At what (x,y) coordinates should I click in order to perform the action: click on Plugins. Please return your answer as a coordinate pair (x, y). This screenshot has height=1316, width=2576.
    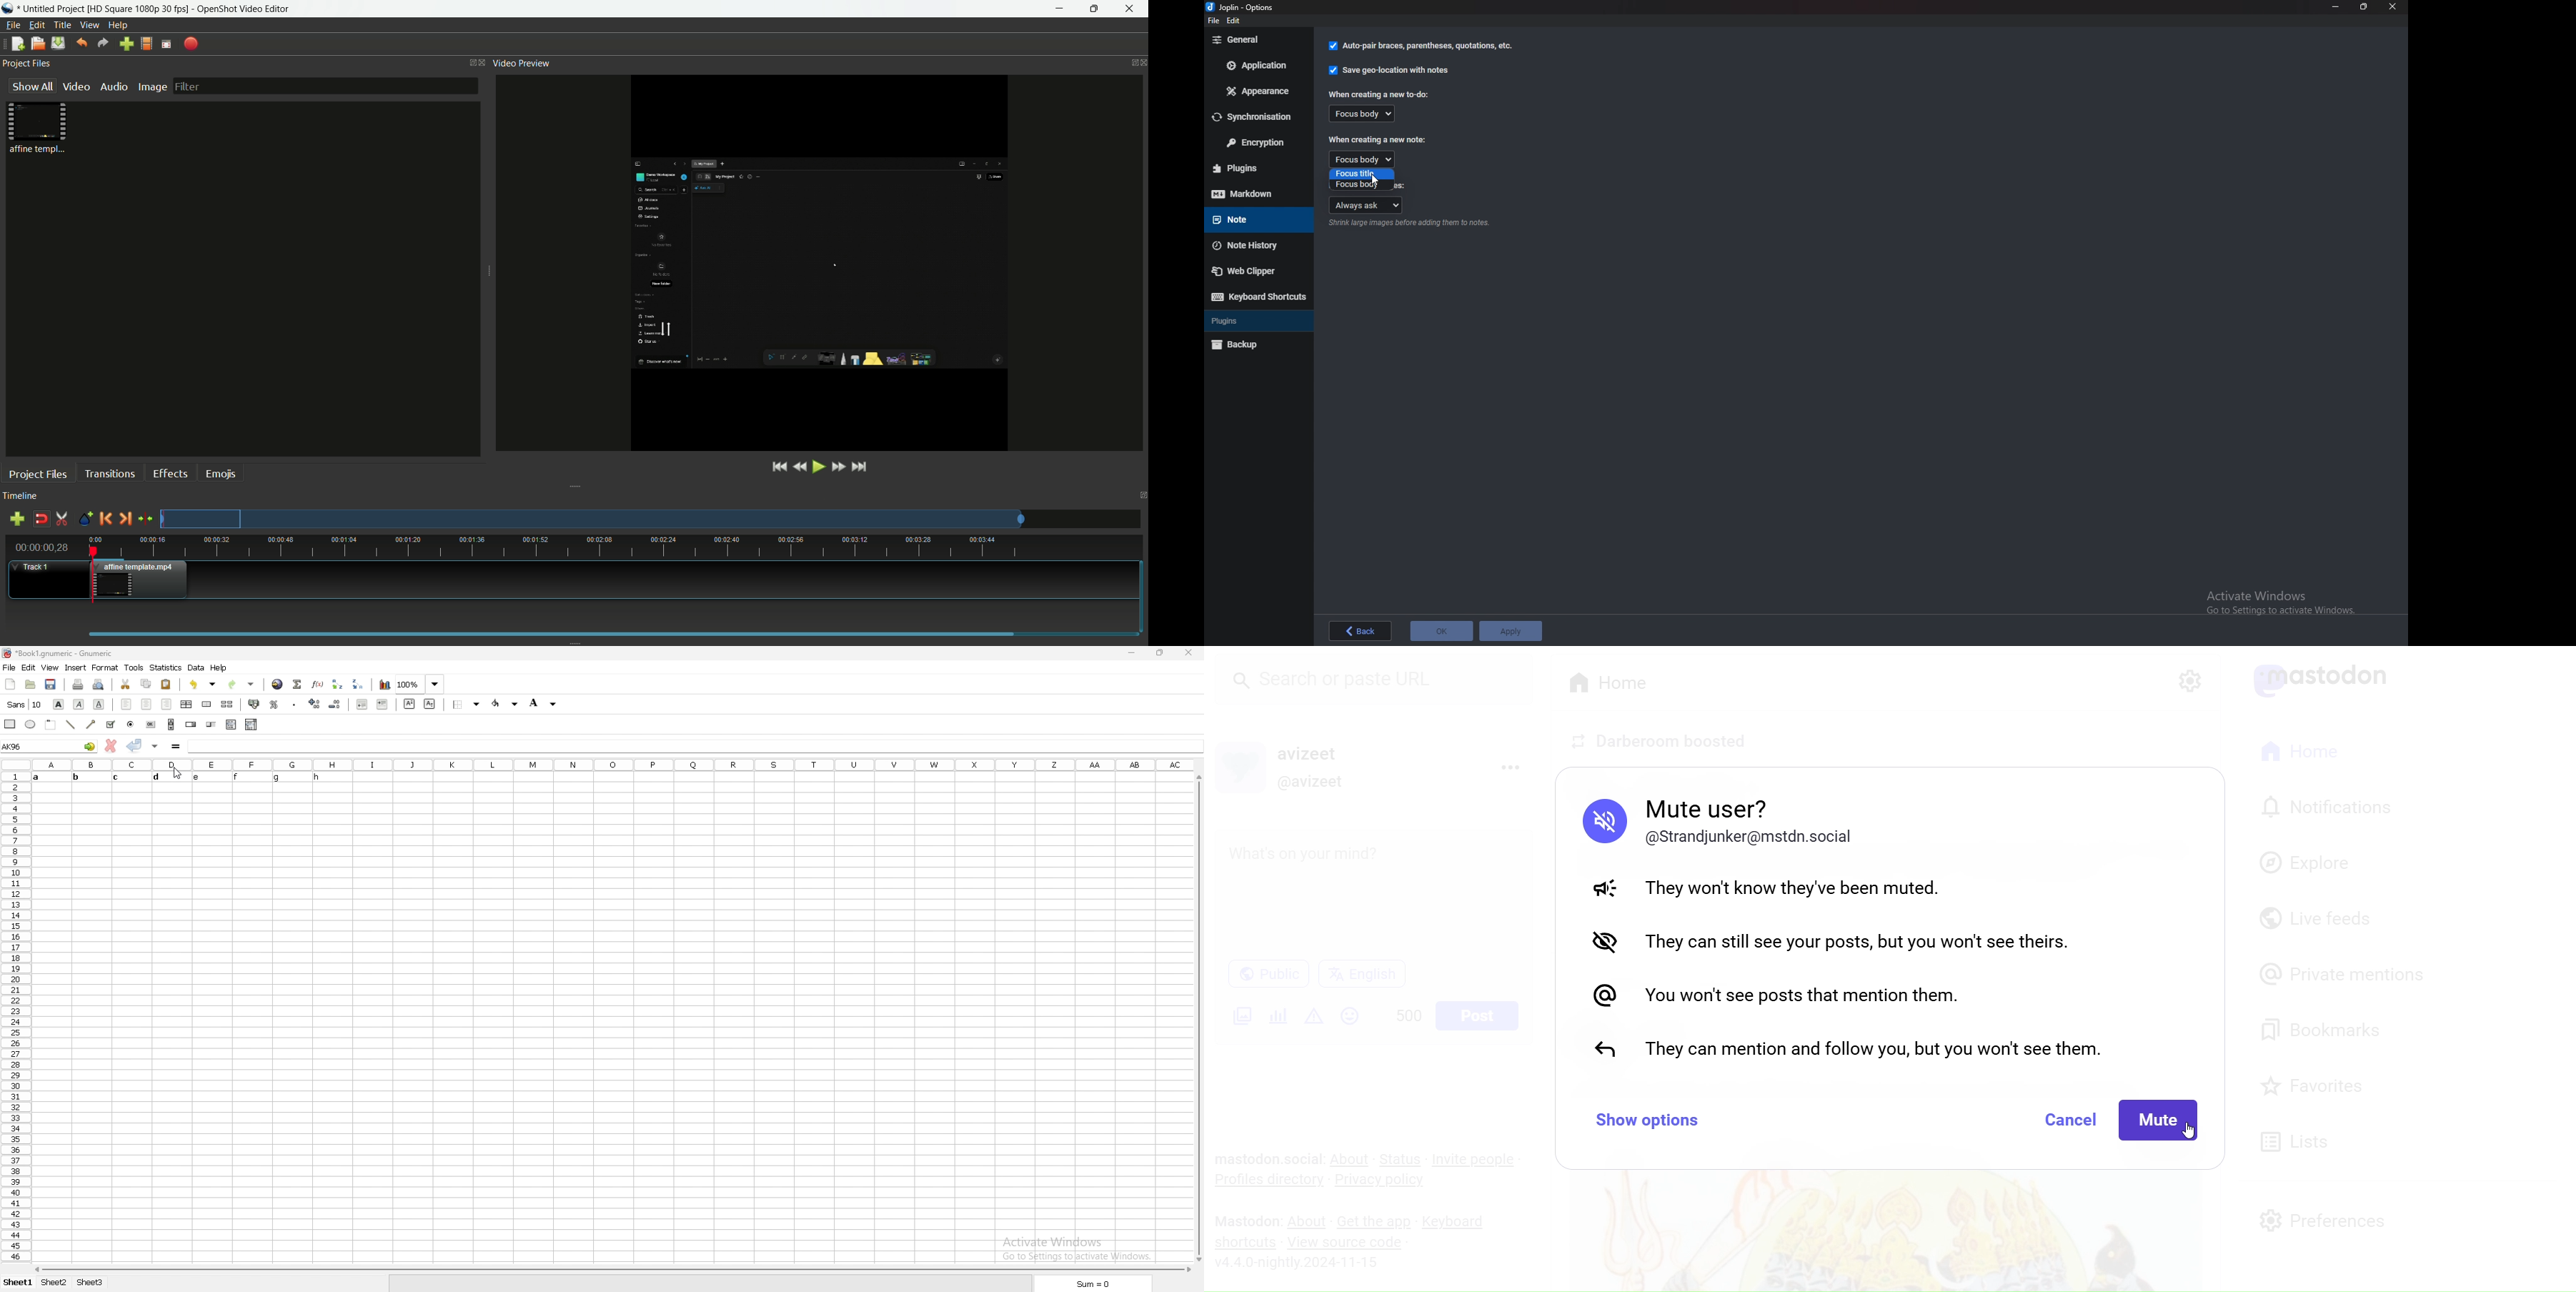
    Looking at the image, I should click on (1257, 168).